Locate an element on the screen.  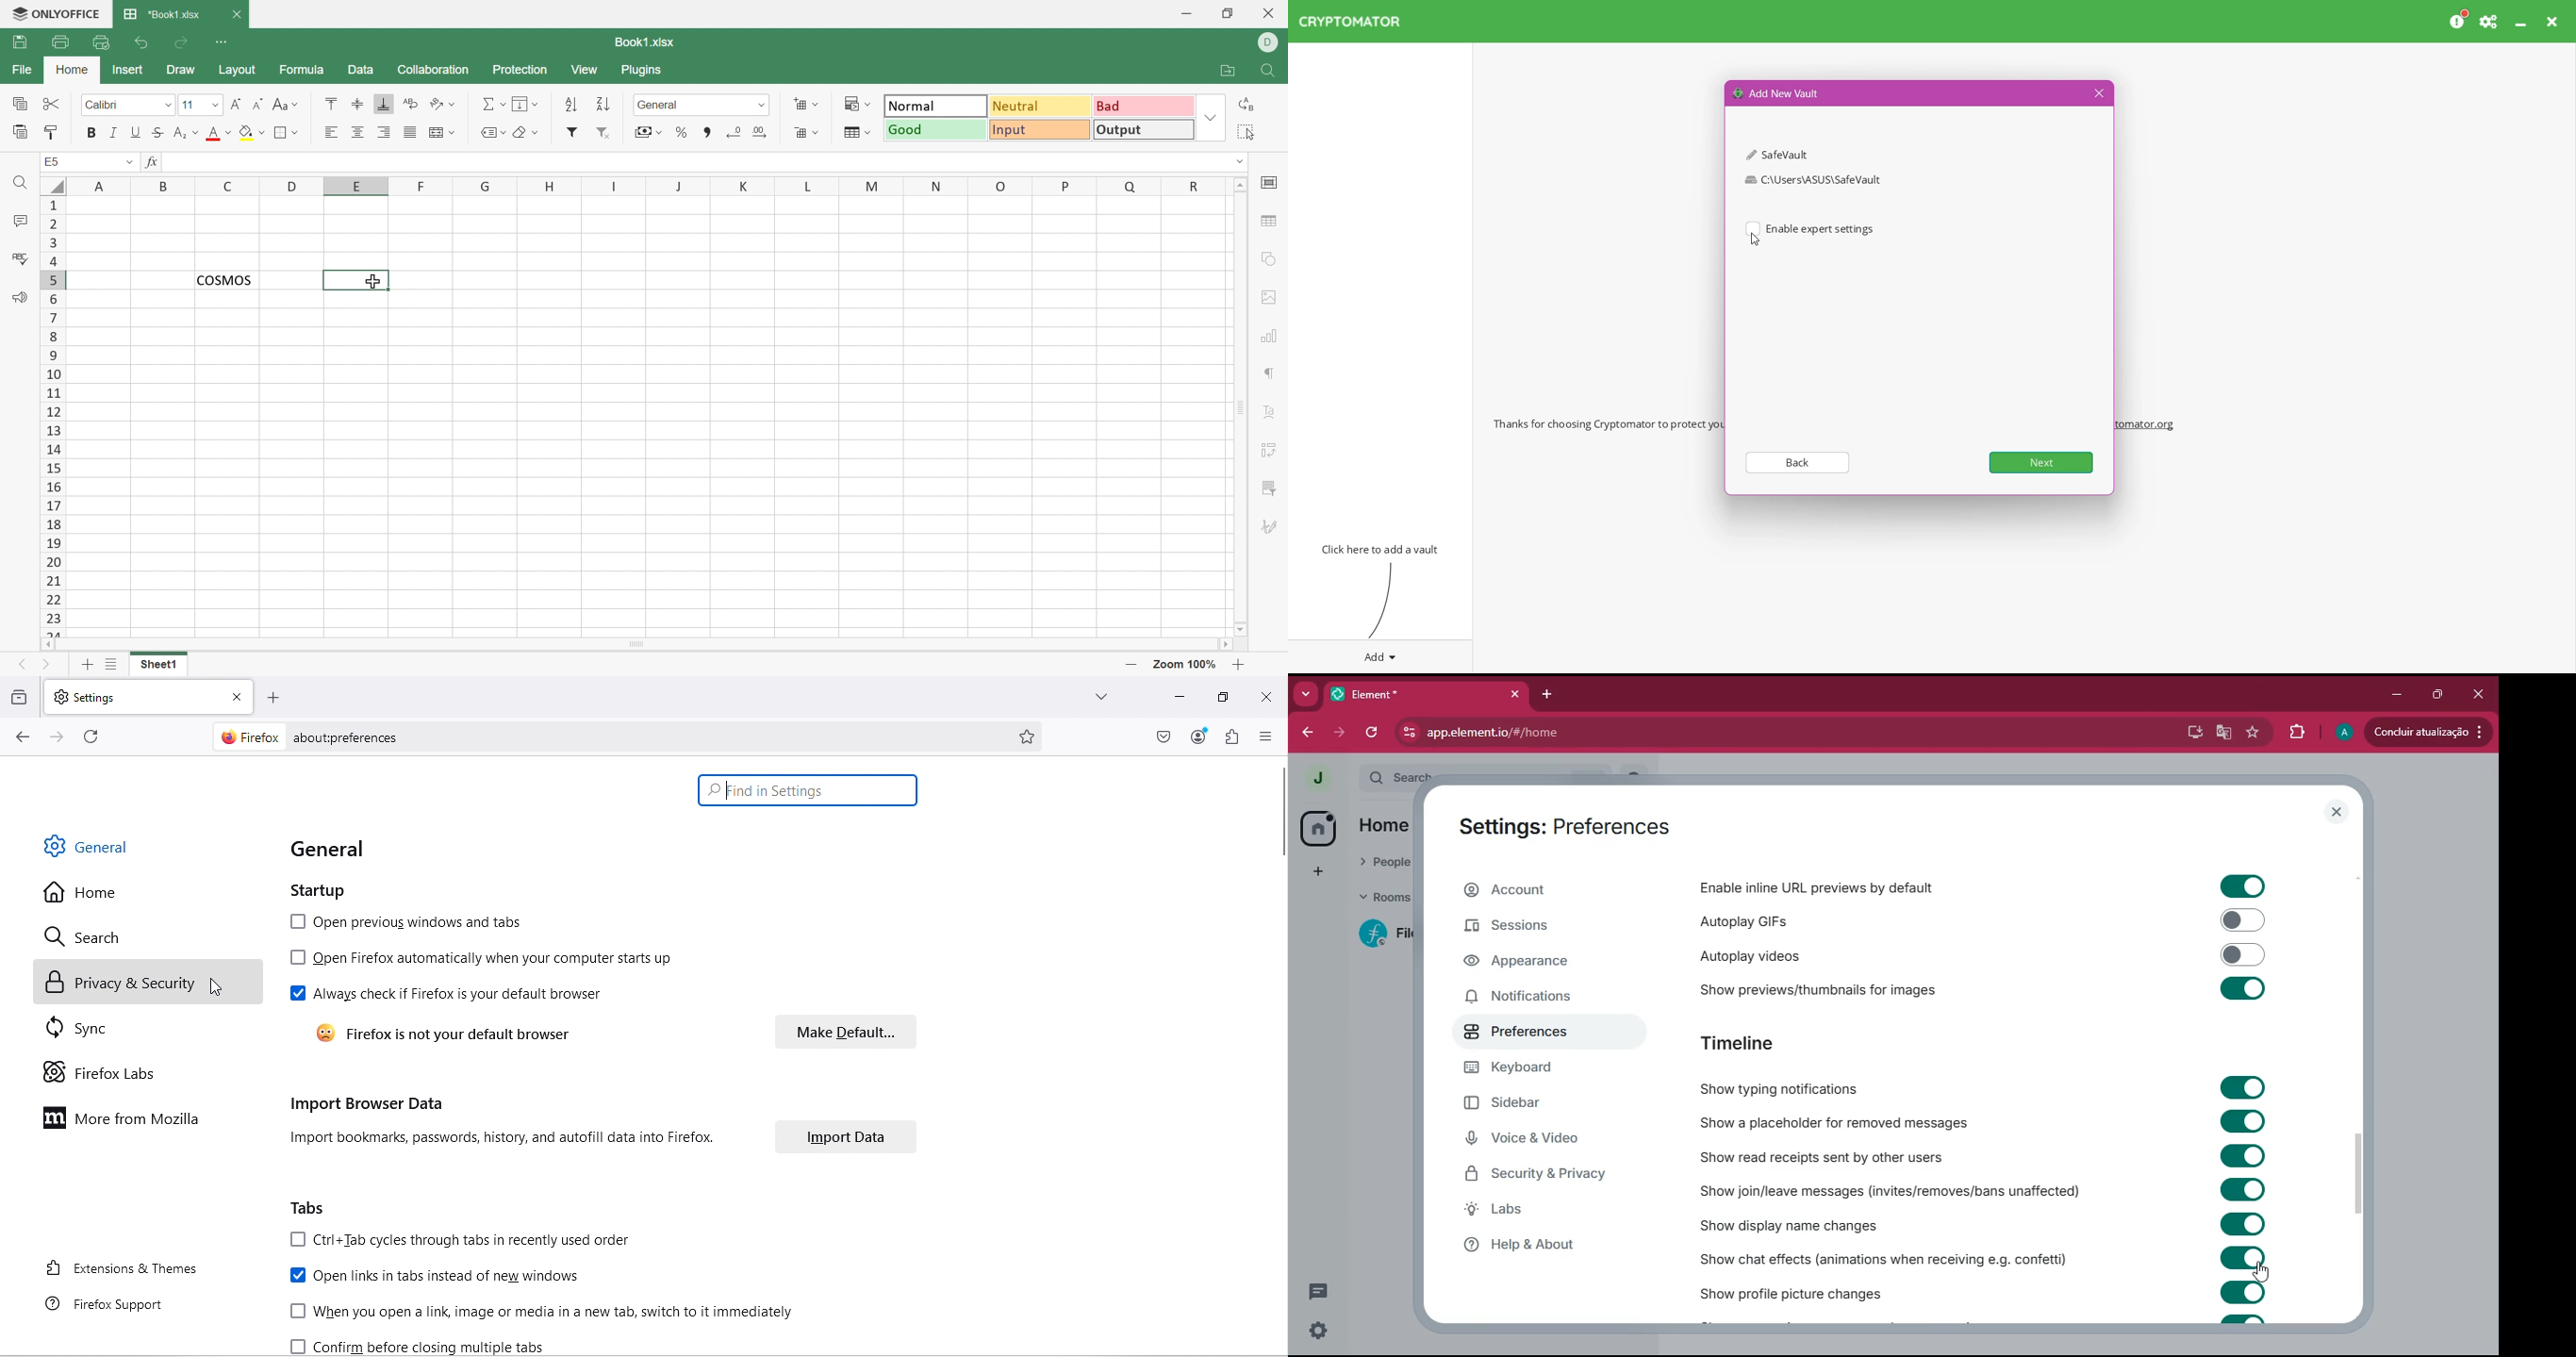
toggle on/off is located at coordinates (2243, 988).